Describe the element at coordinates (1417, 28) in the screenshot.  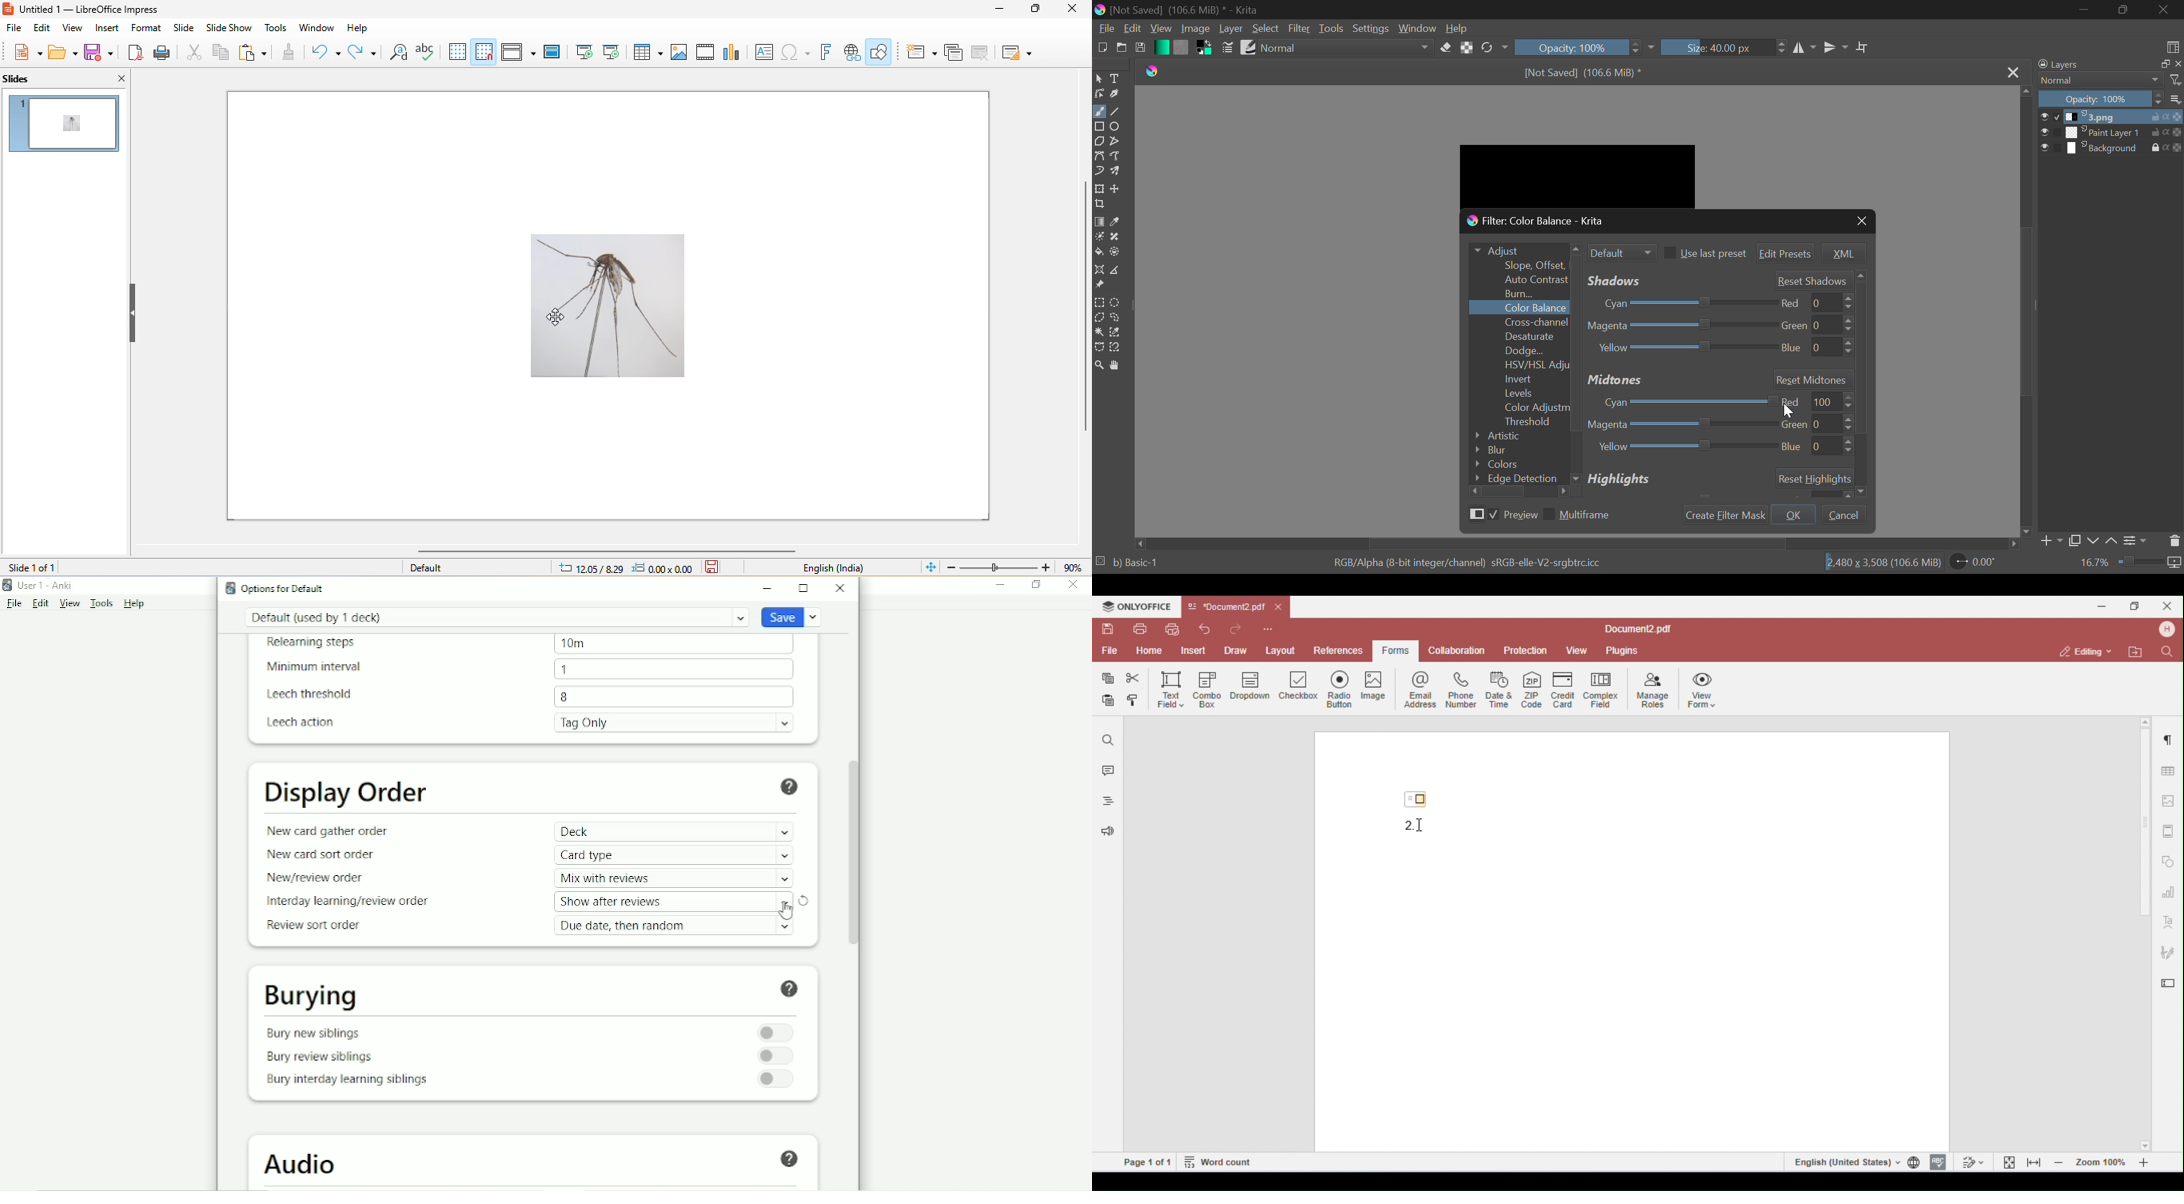
I see `Window` at that location.